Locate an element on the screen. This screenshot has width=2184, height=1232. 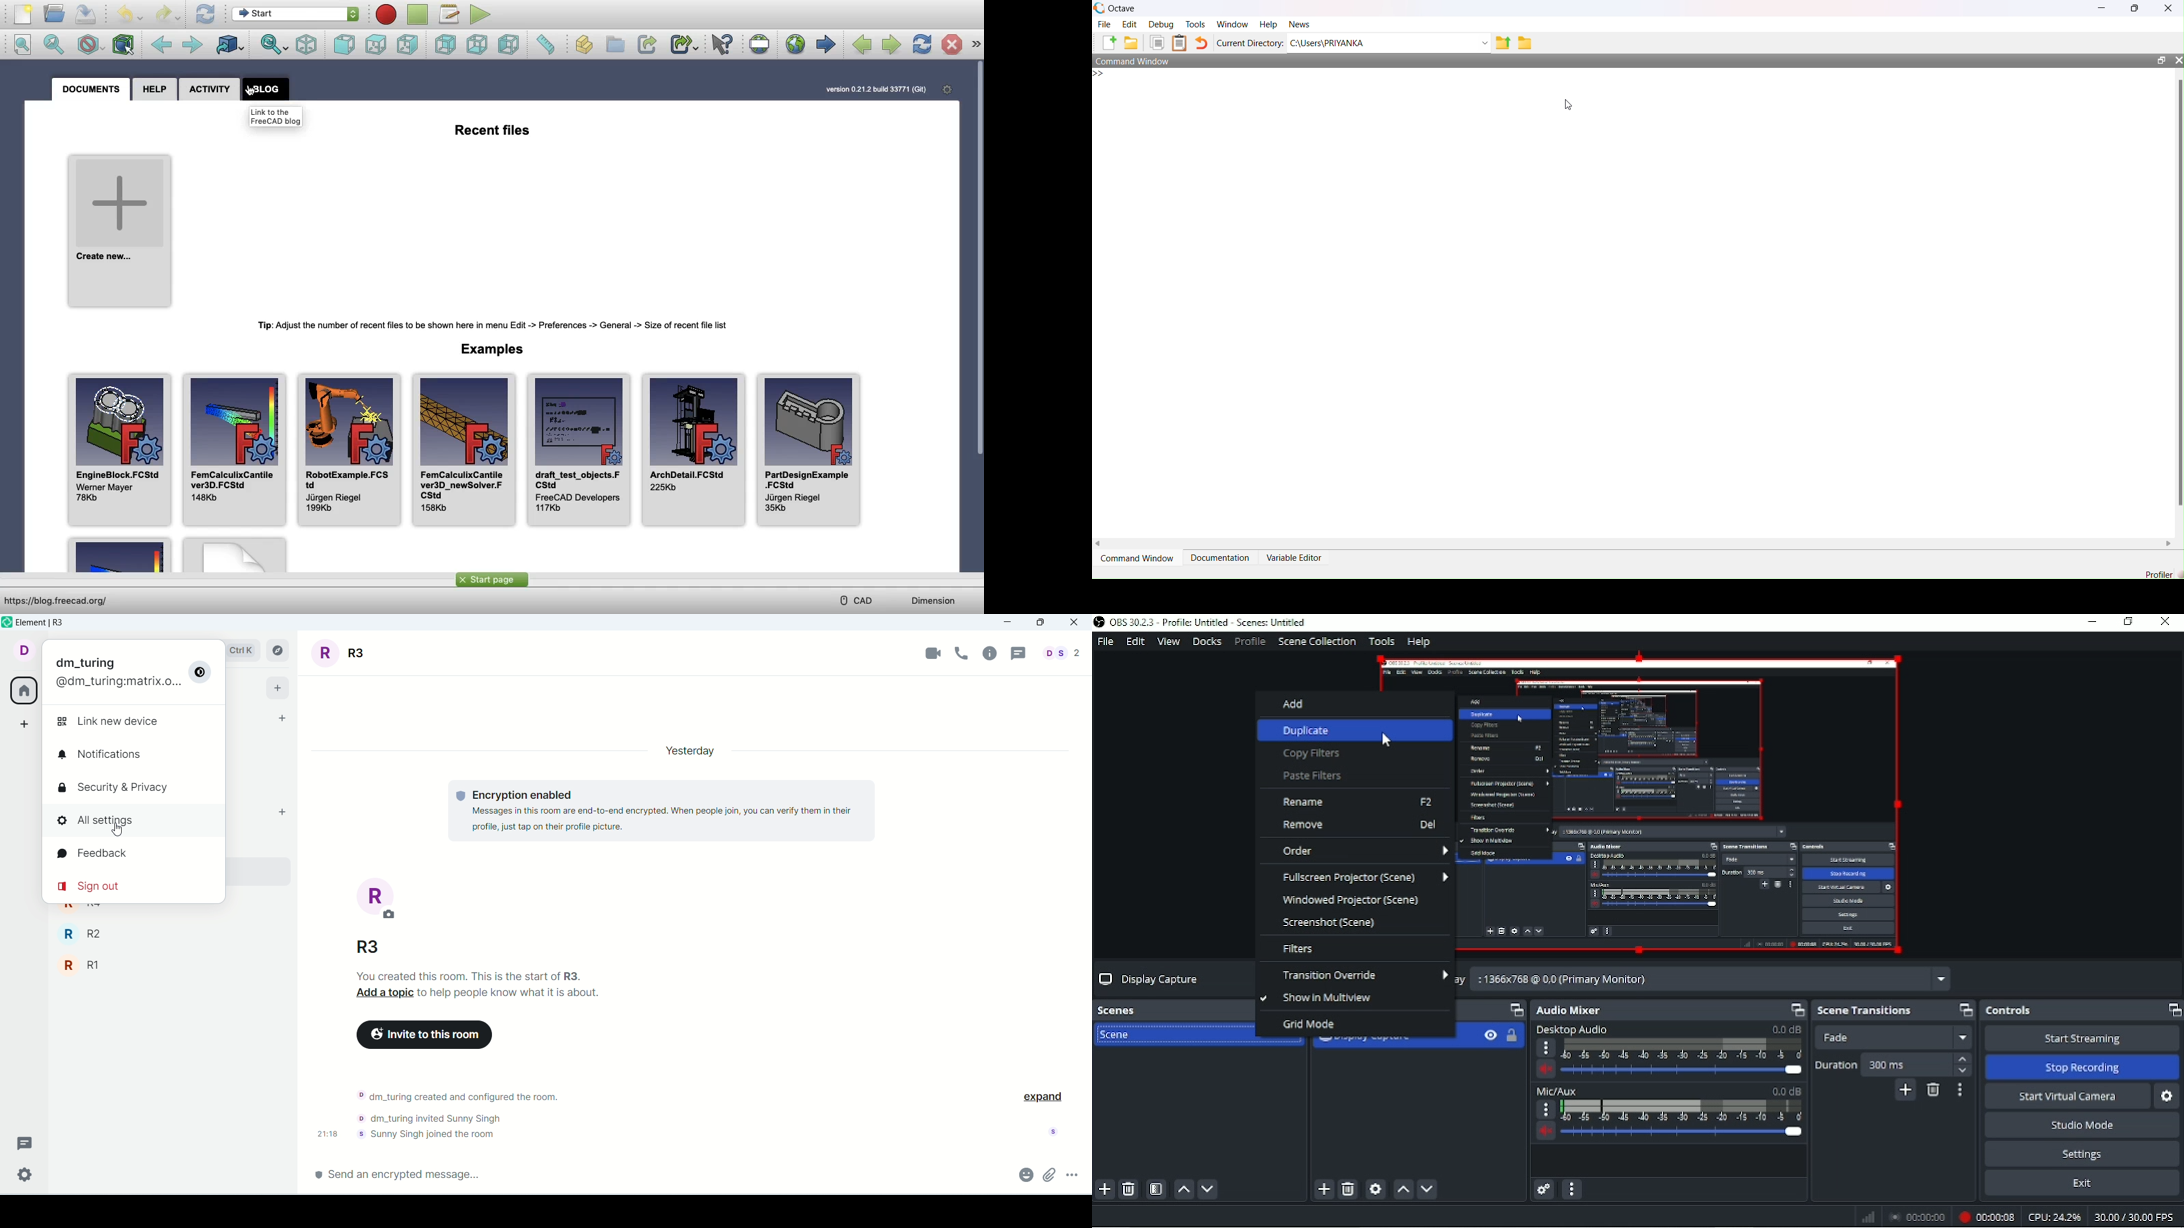
Filters is located at coordinates (1300, 948).